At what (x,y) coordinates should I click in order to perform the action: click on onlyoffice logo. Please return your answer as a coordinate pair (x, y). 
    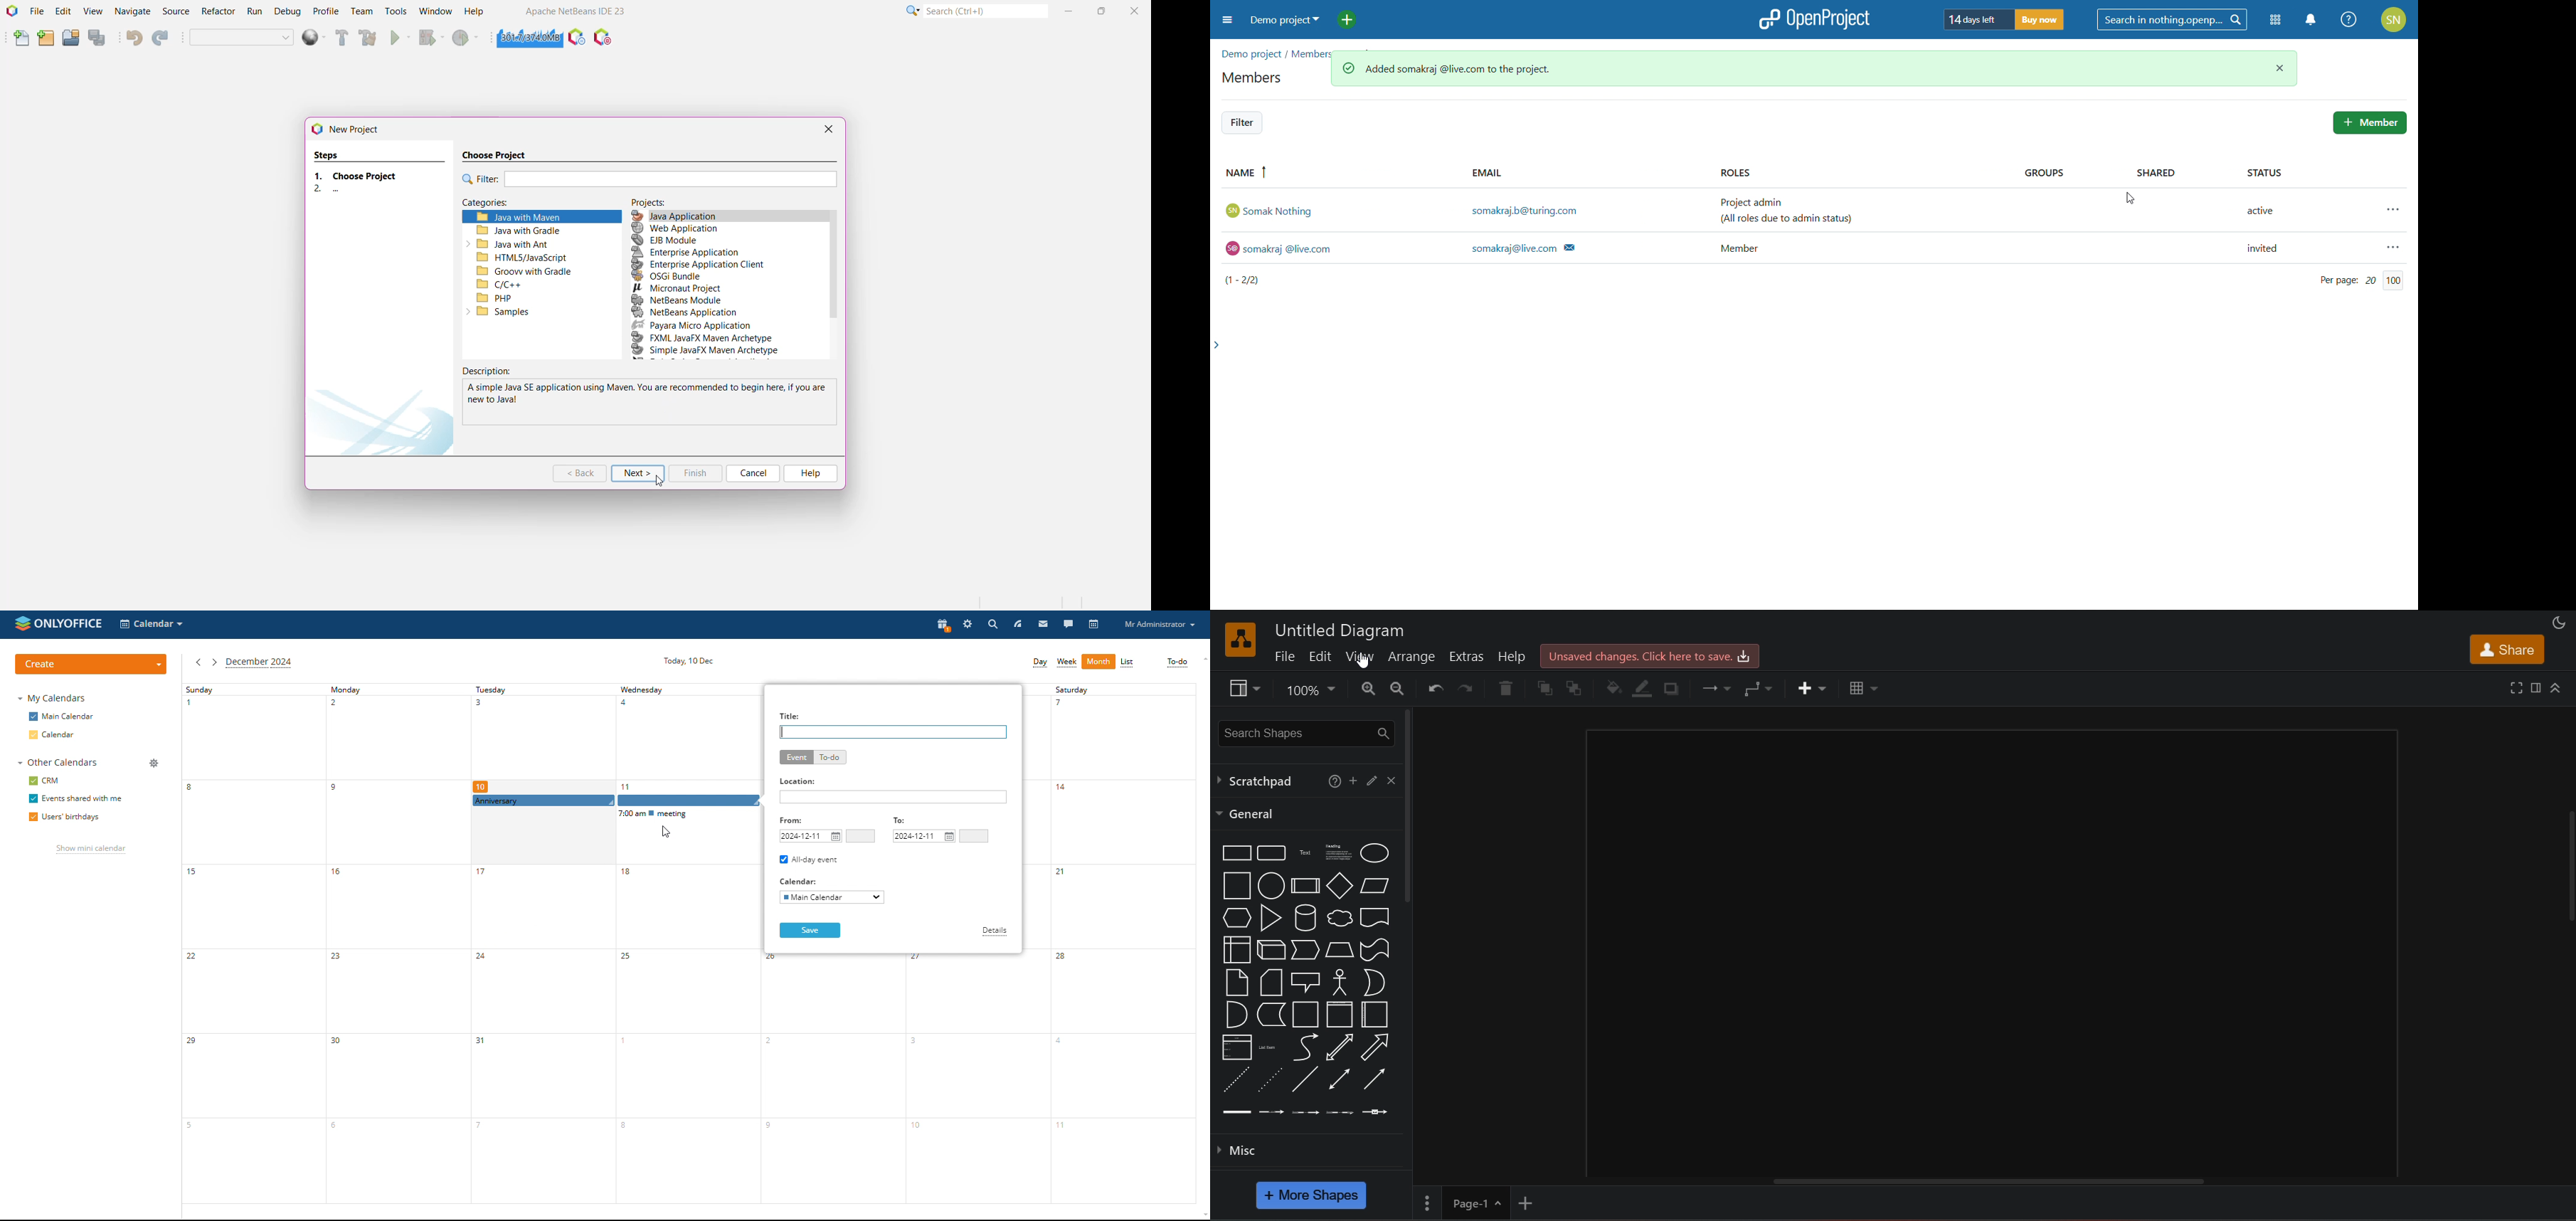
    Looking at the image, I should click on (22, 624).